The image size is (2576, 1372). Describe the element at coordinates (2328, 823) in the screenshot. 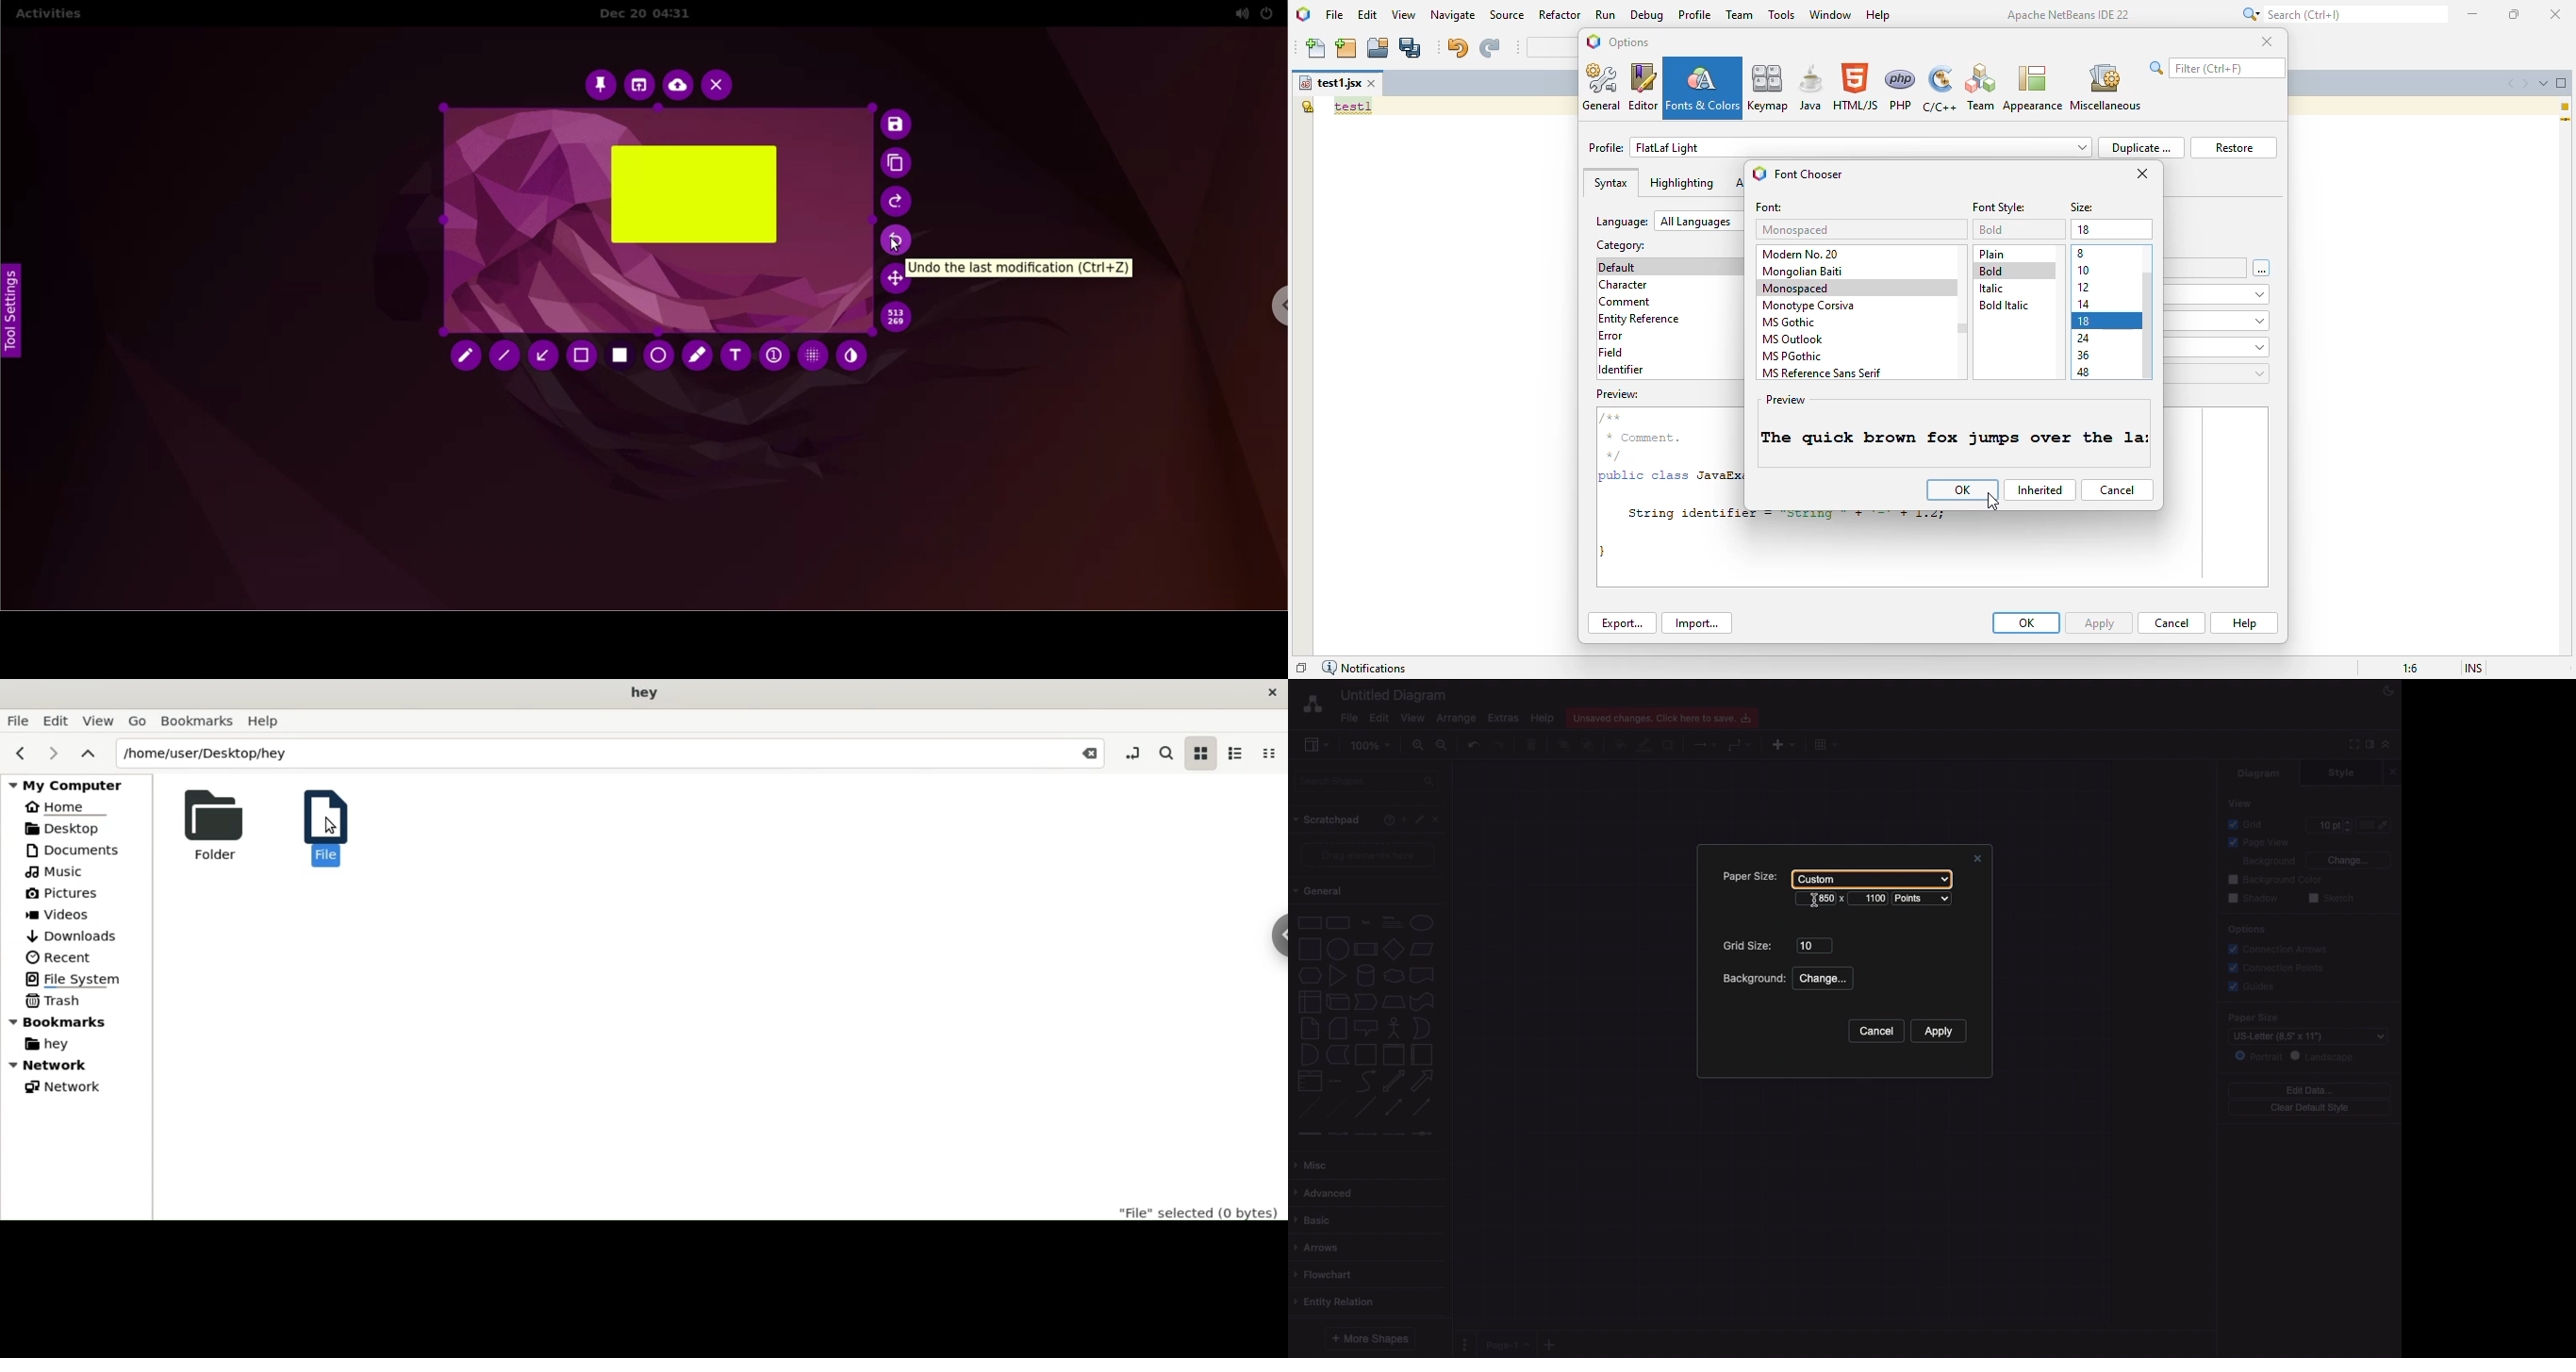

I see `10 pt` at that location.